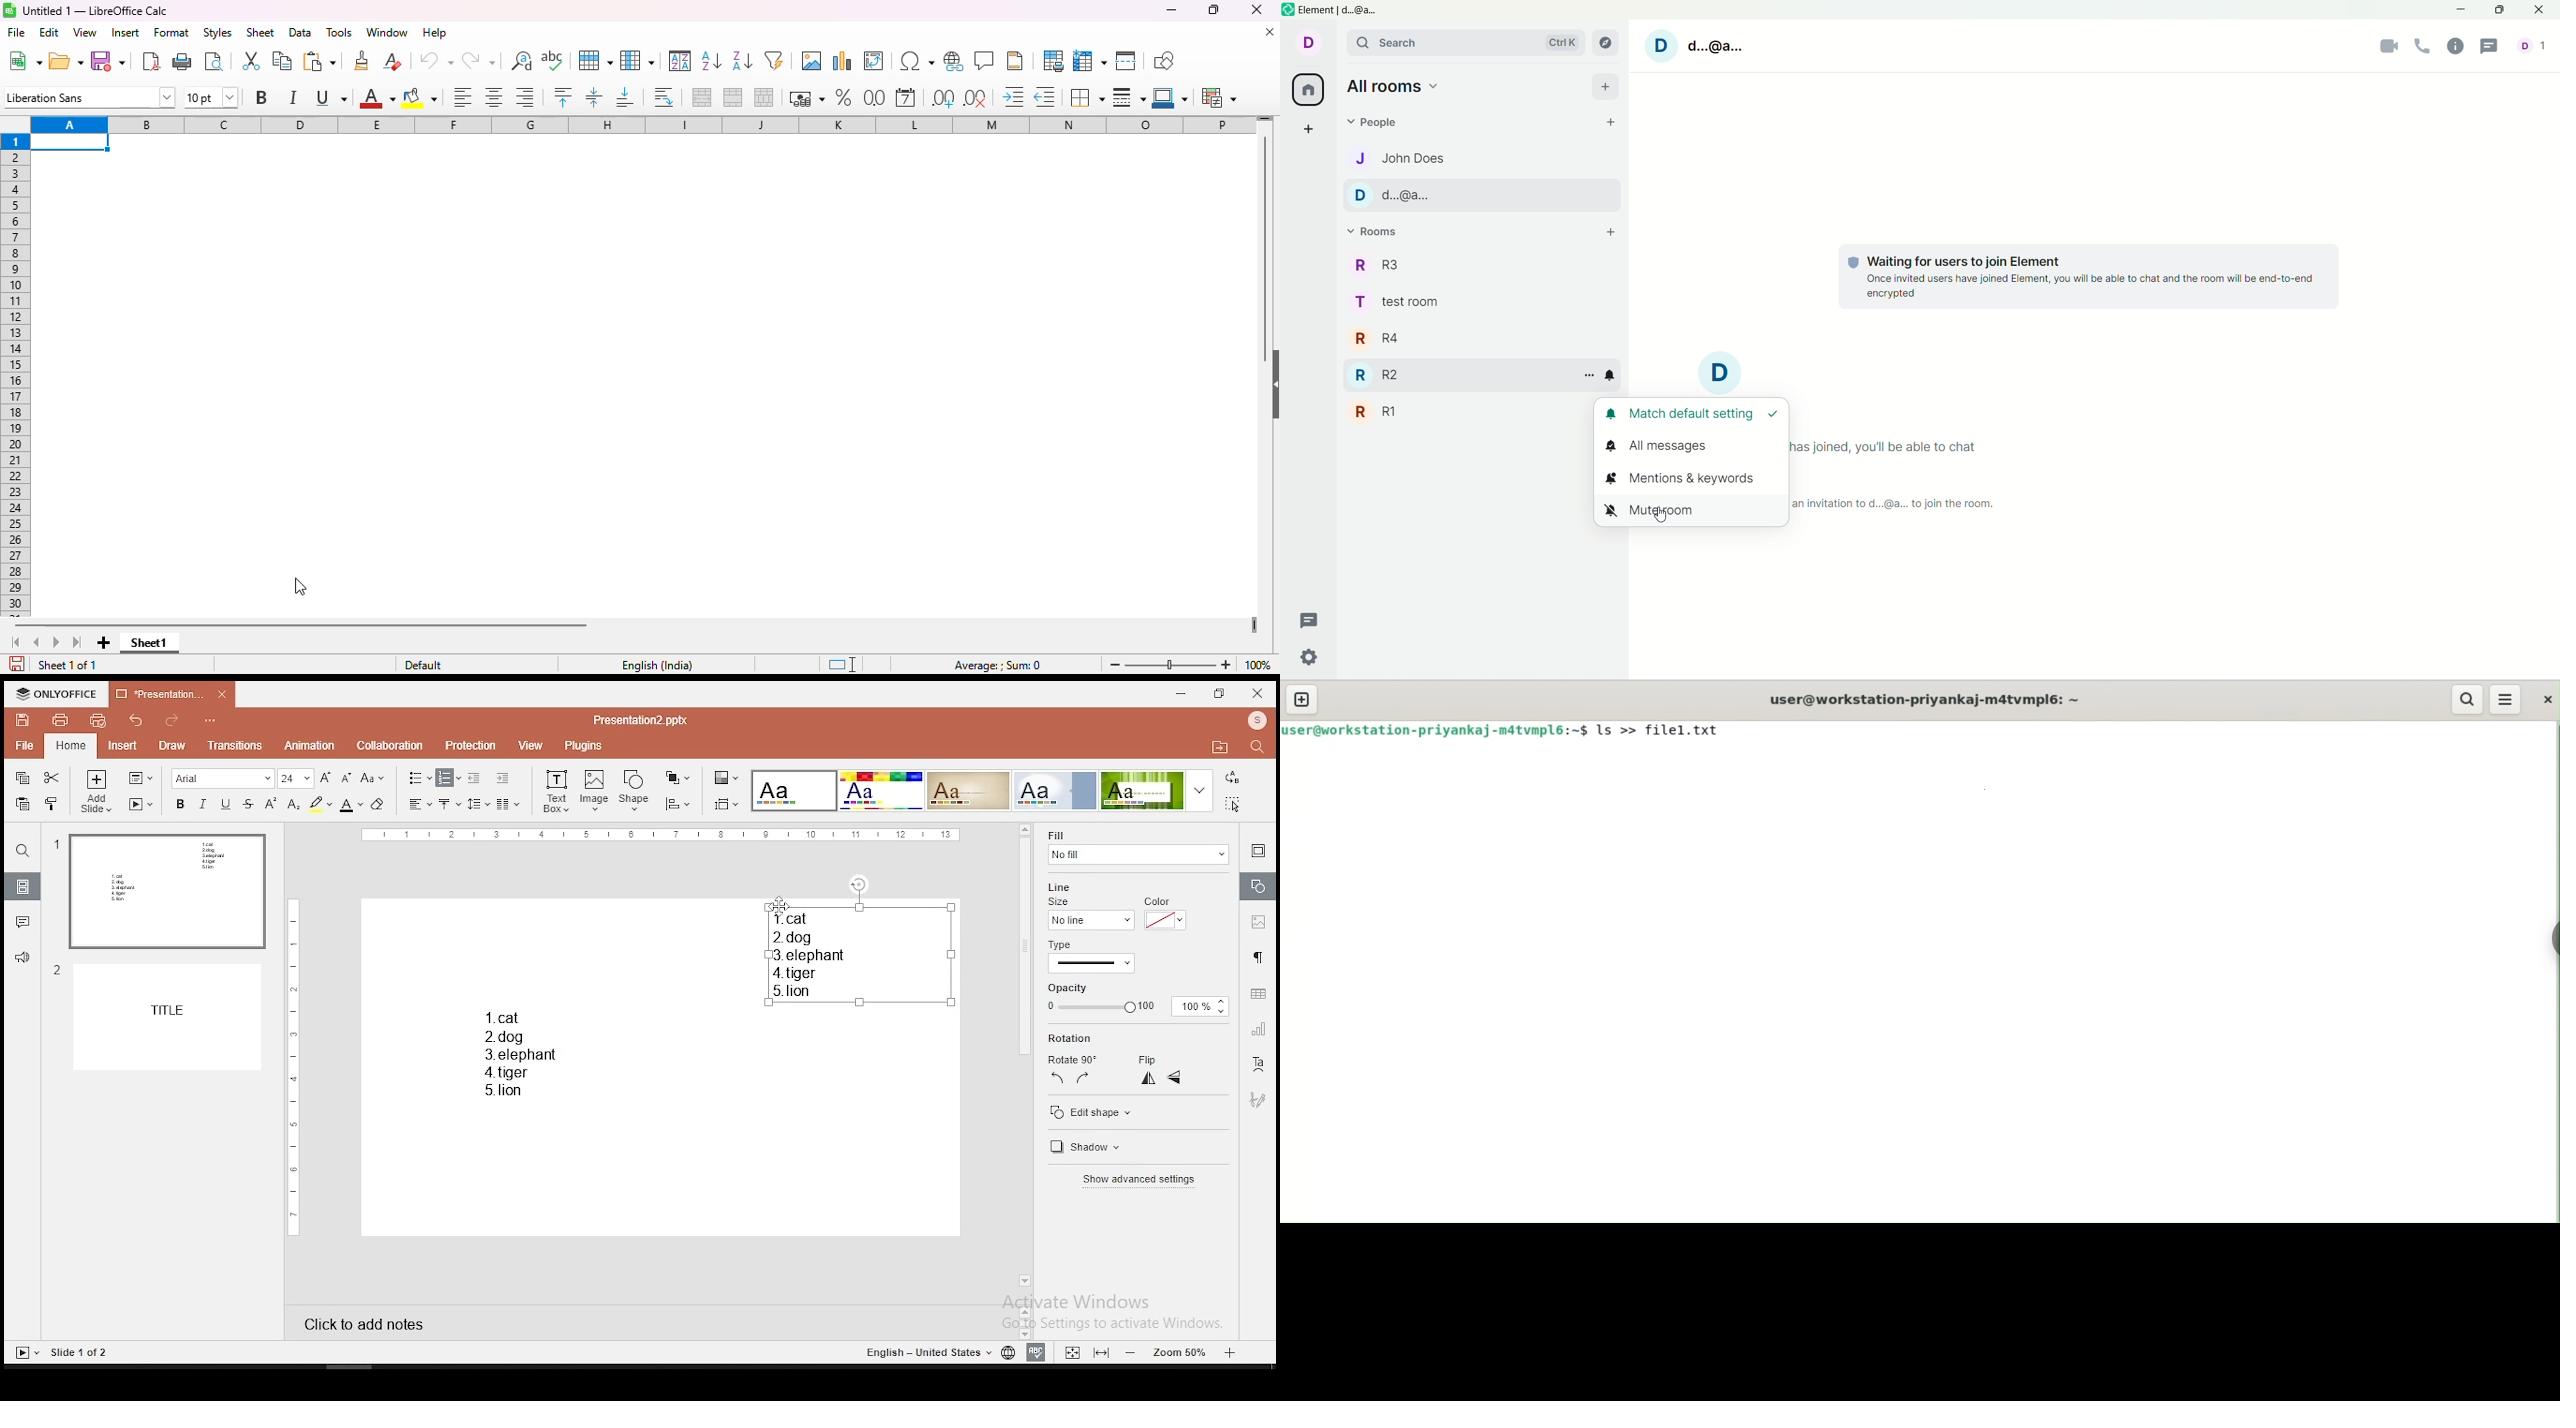  Describe the element at coordinates (1059, 1079) in the screenshot. I see `rotate 90 counterclockwise` at that location.